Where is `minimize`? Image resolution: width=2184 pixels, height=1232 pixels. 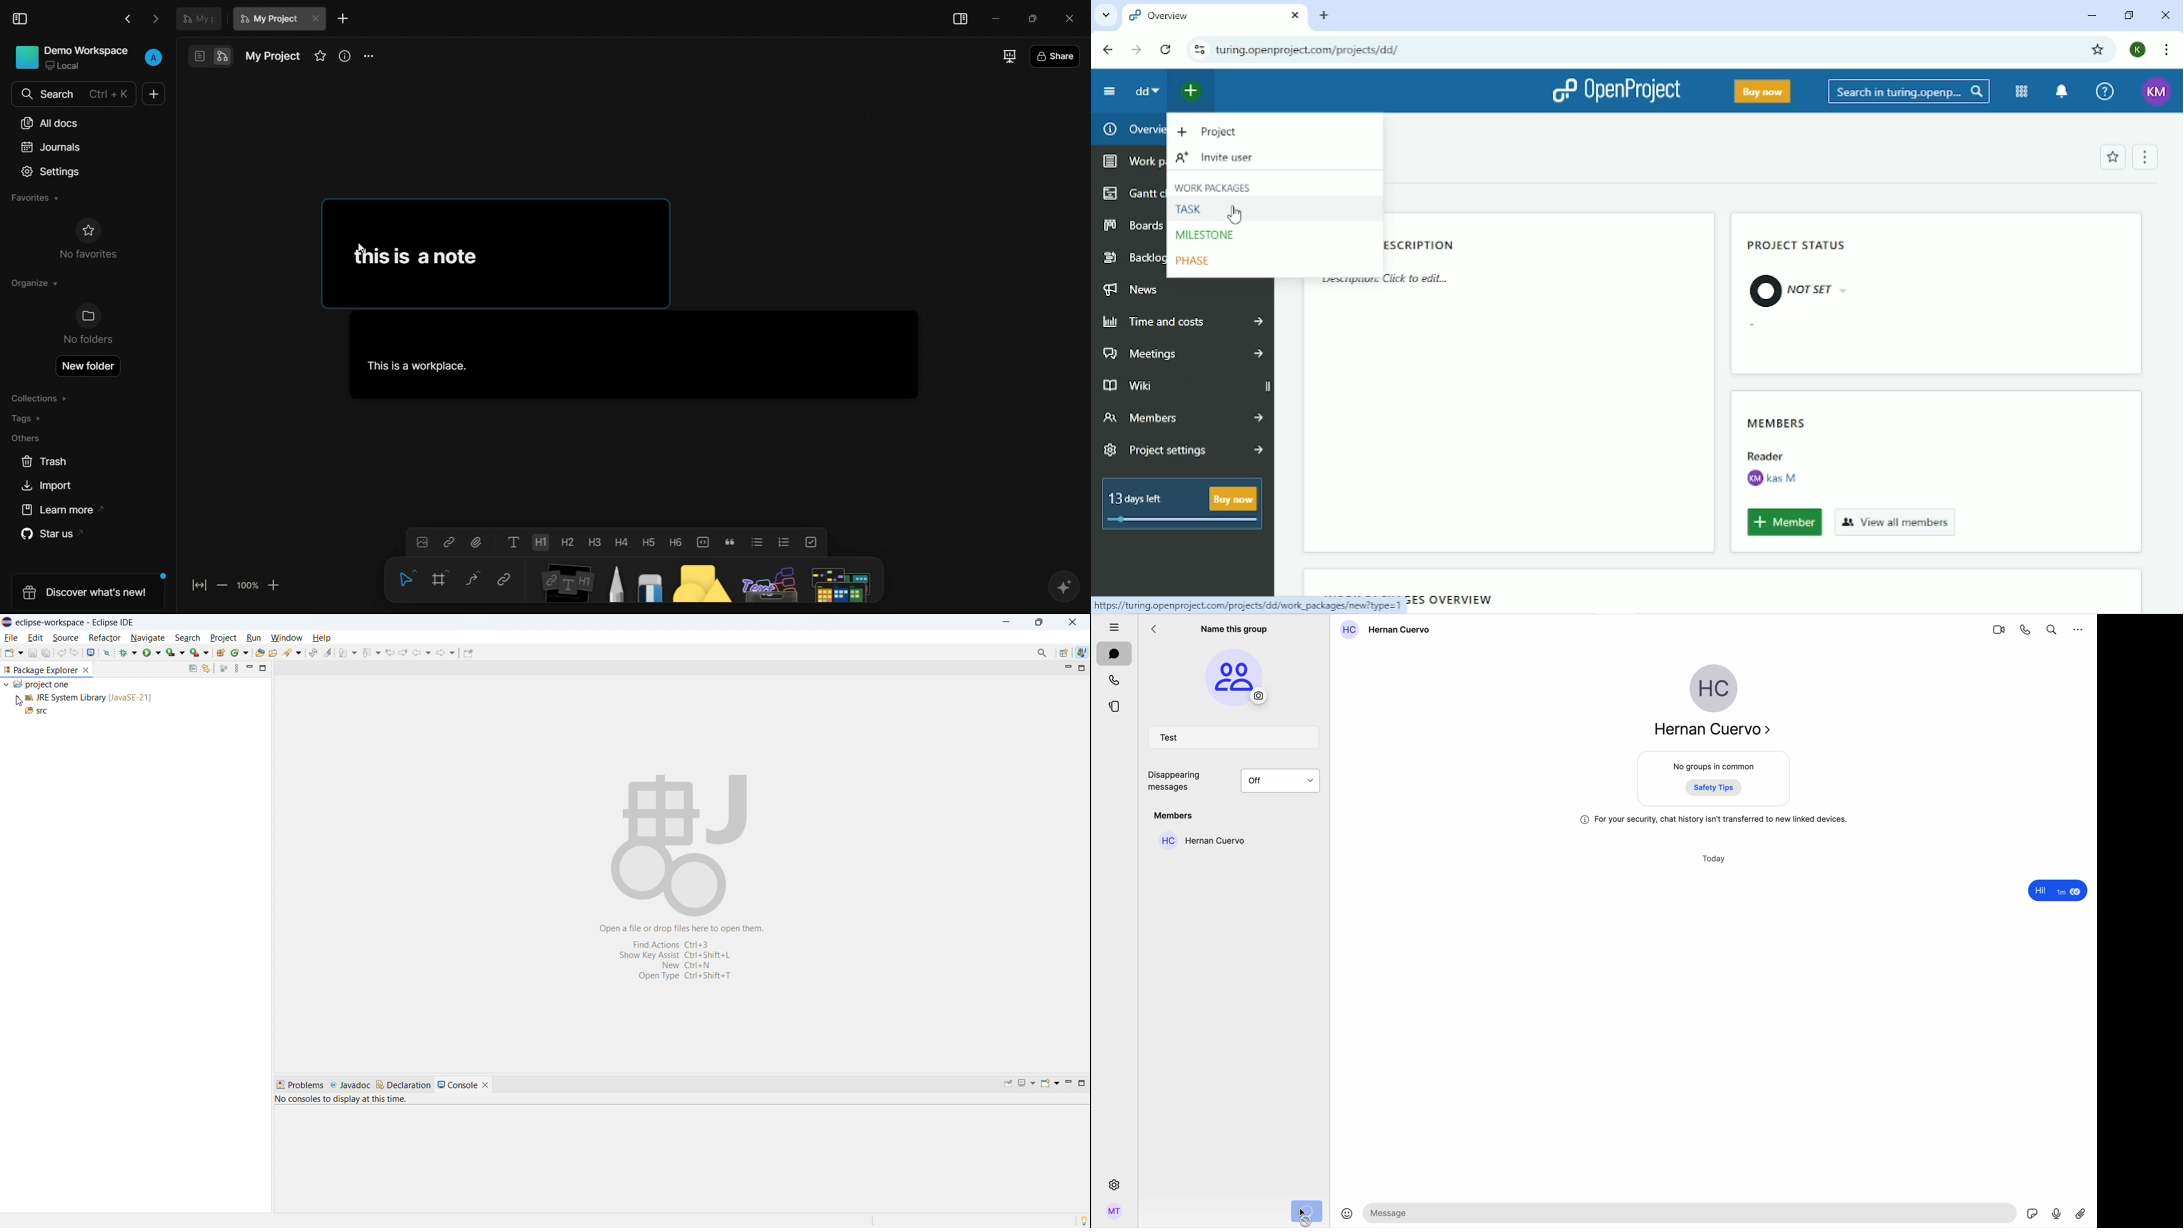 minimize is located at coordinates (1065, 667).